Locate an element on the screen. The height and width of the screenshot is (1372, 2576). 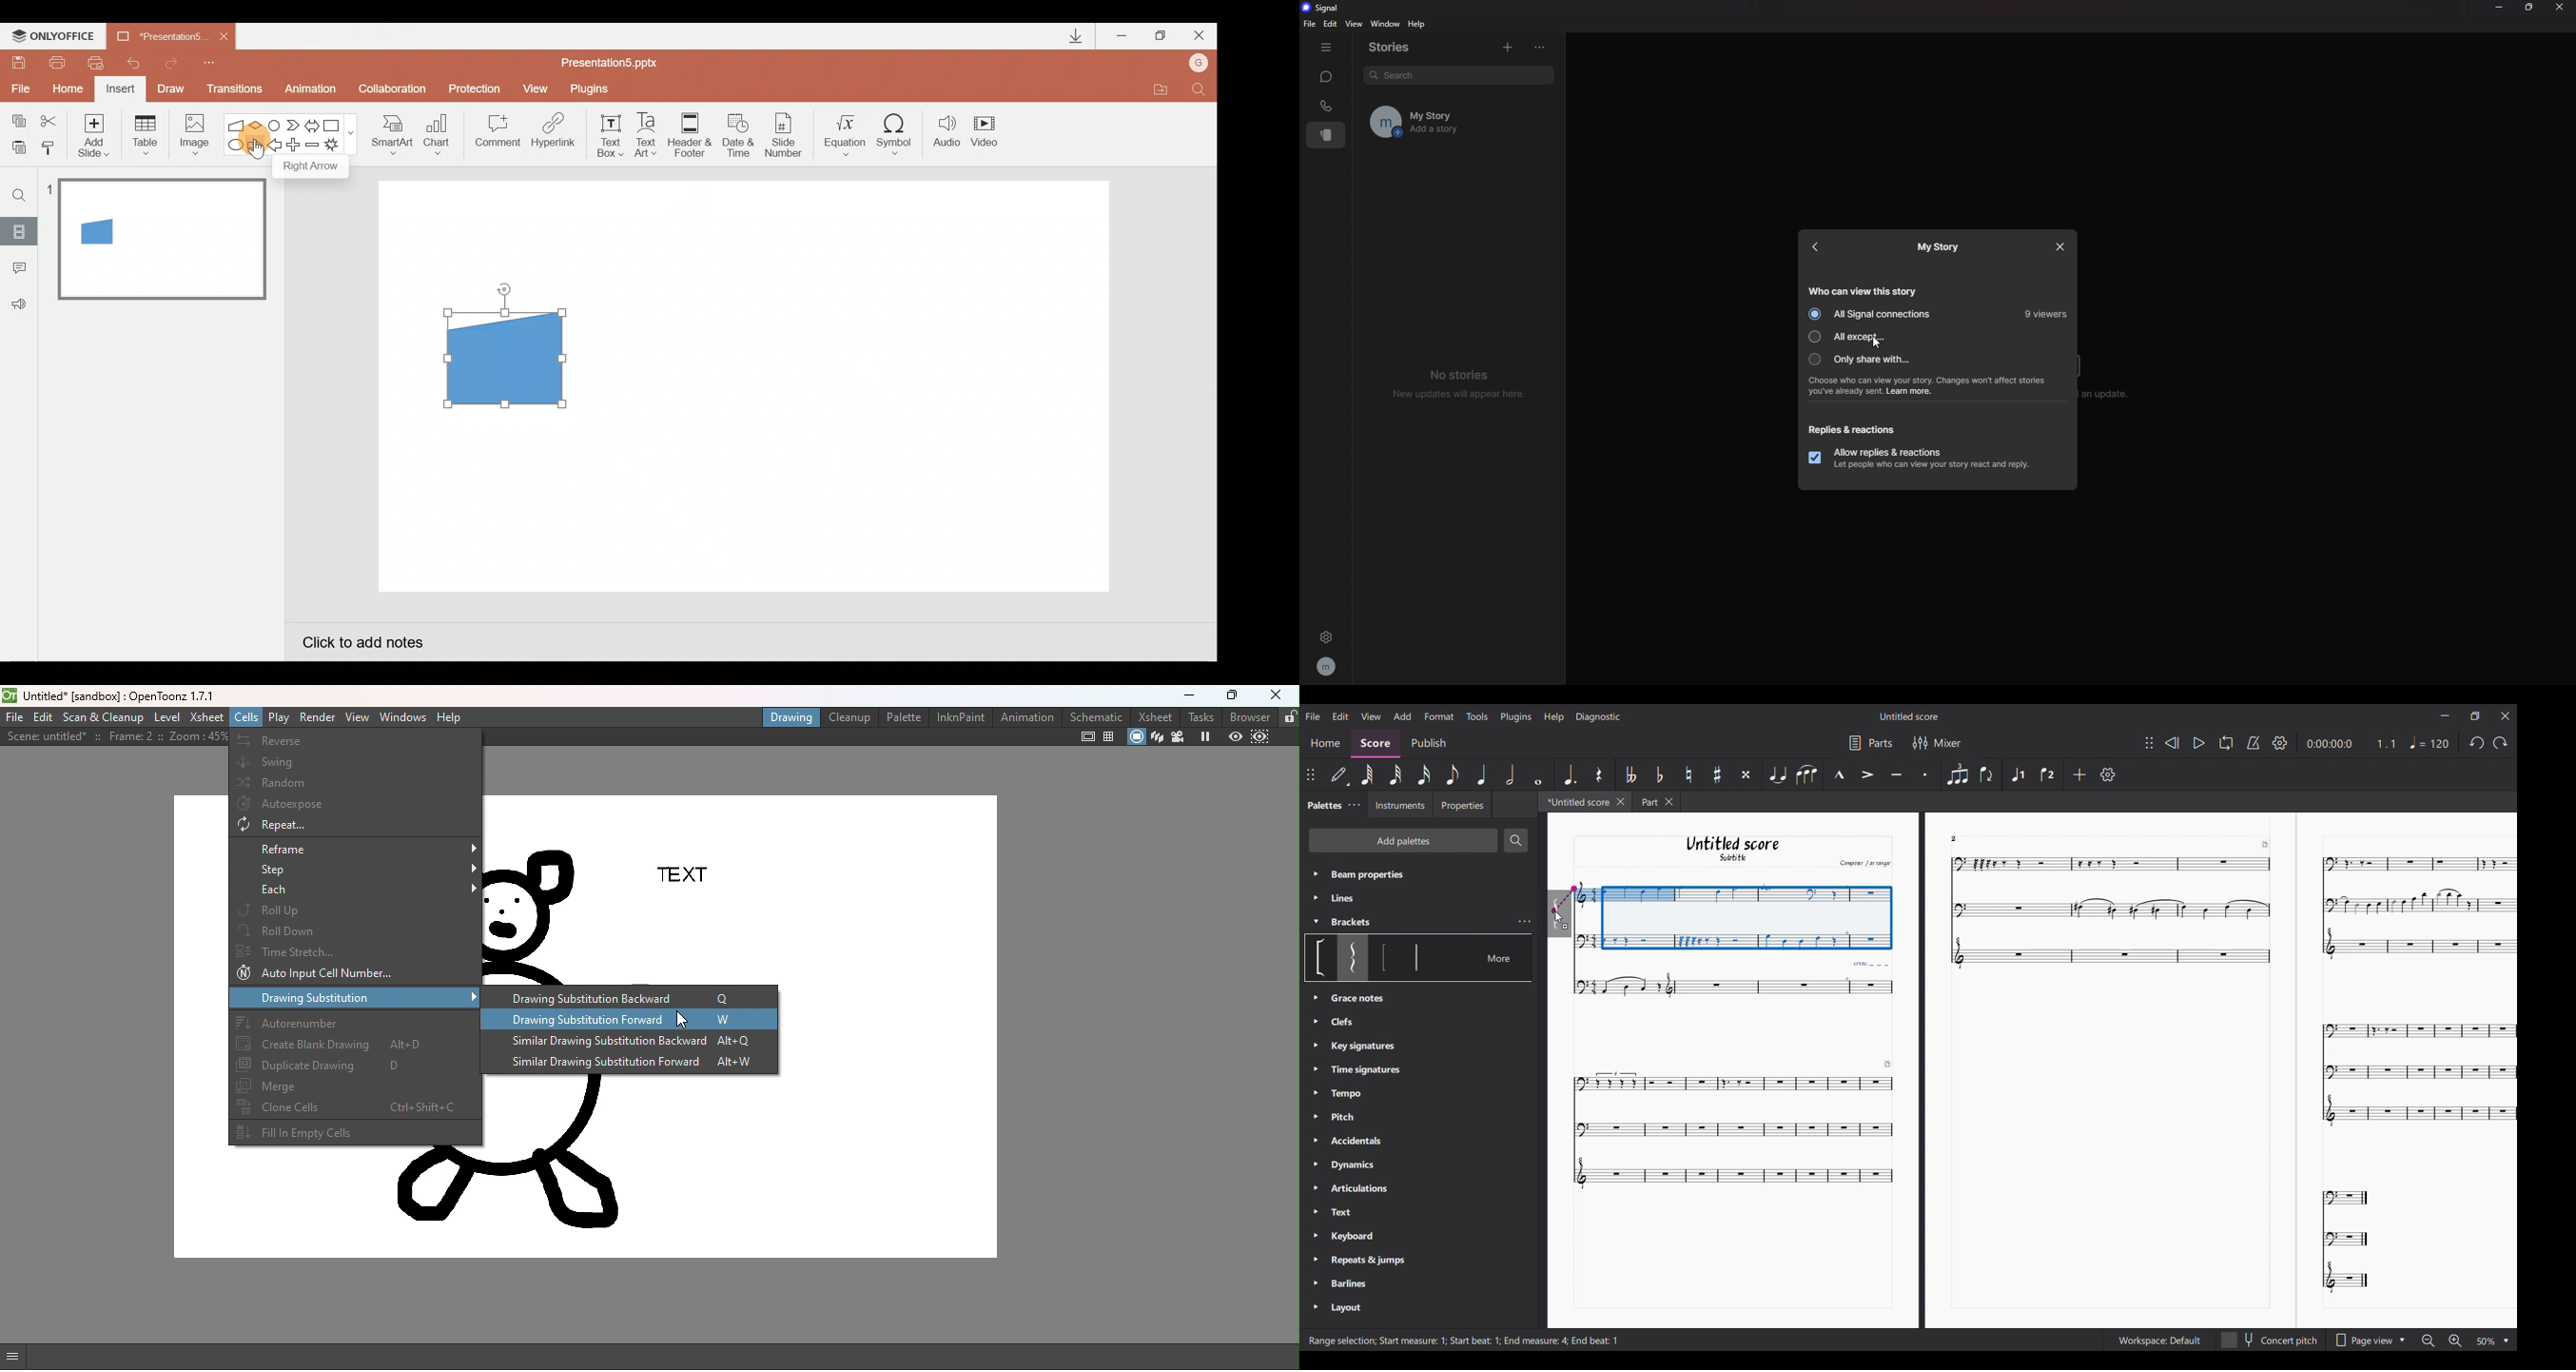
Protection is located at coordinates (478, 88).